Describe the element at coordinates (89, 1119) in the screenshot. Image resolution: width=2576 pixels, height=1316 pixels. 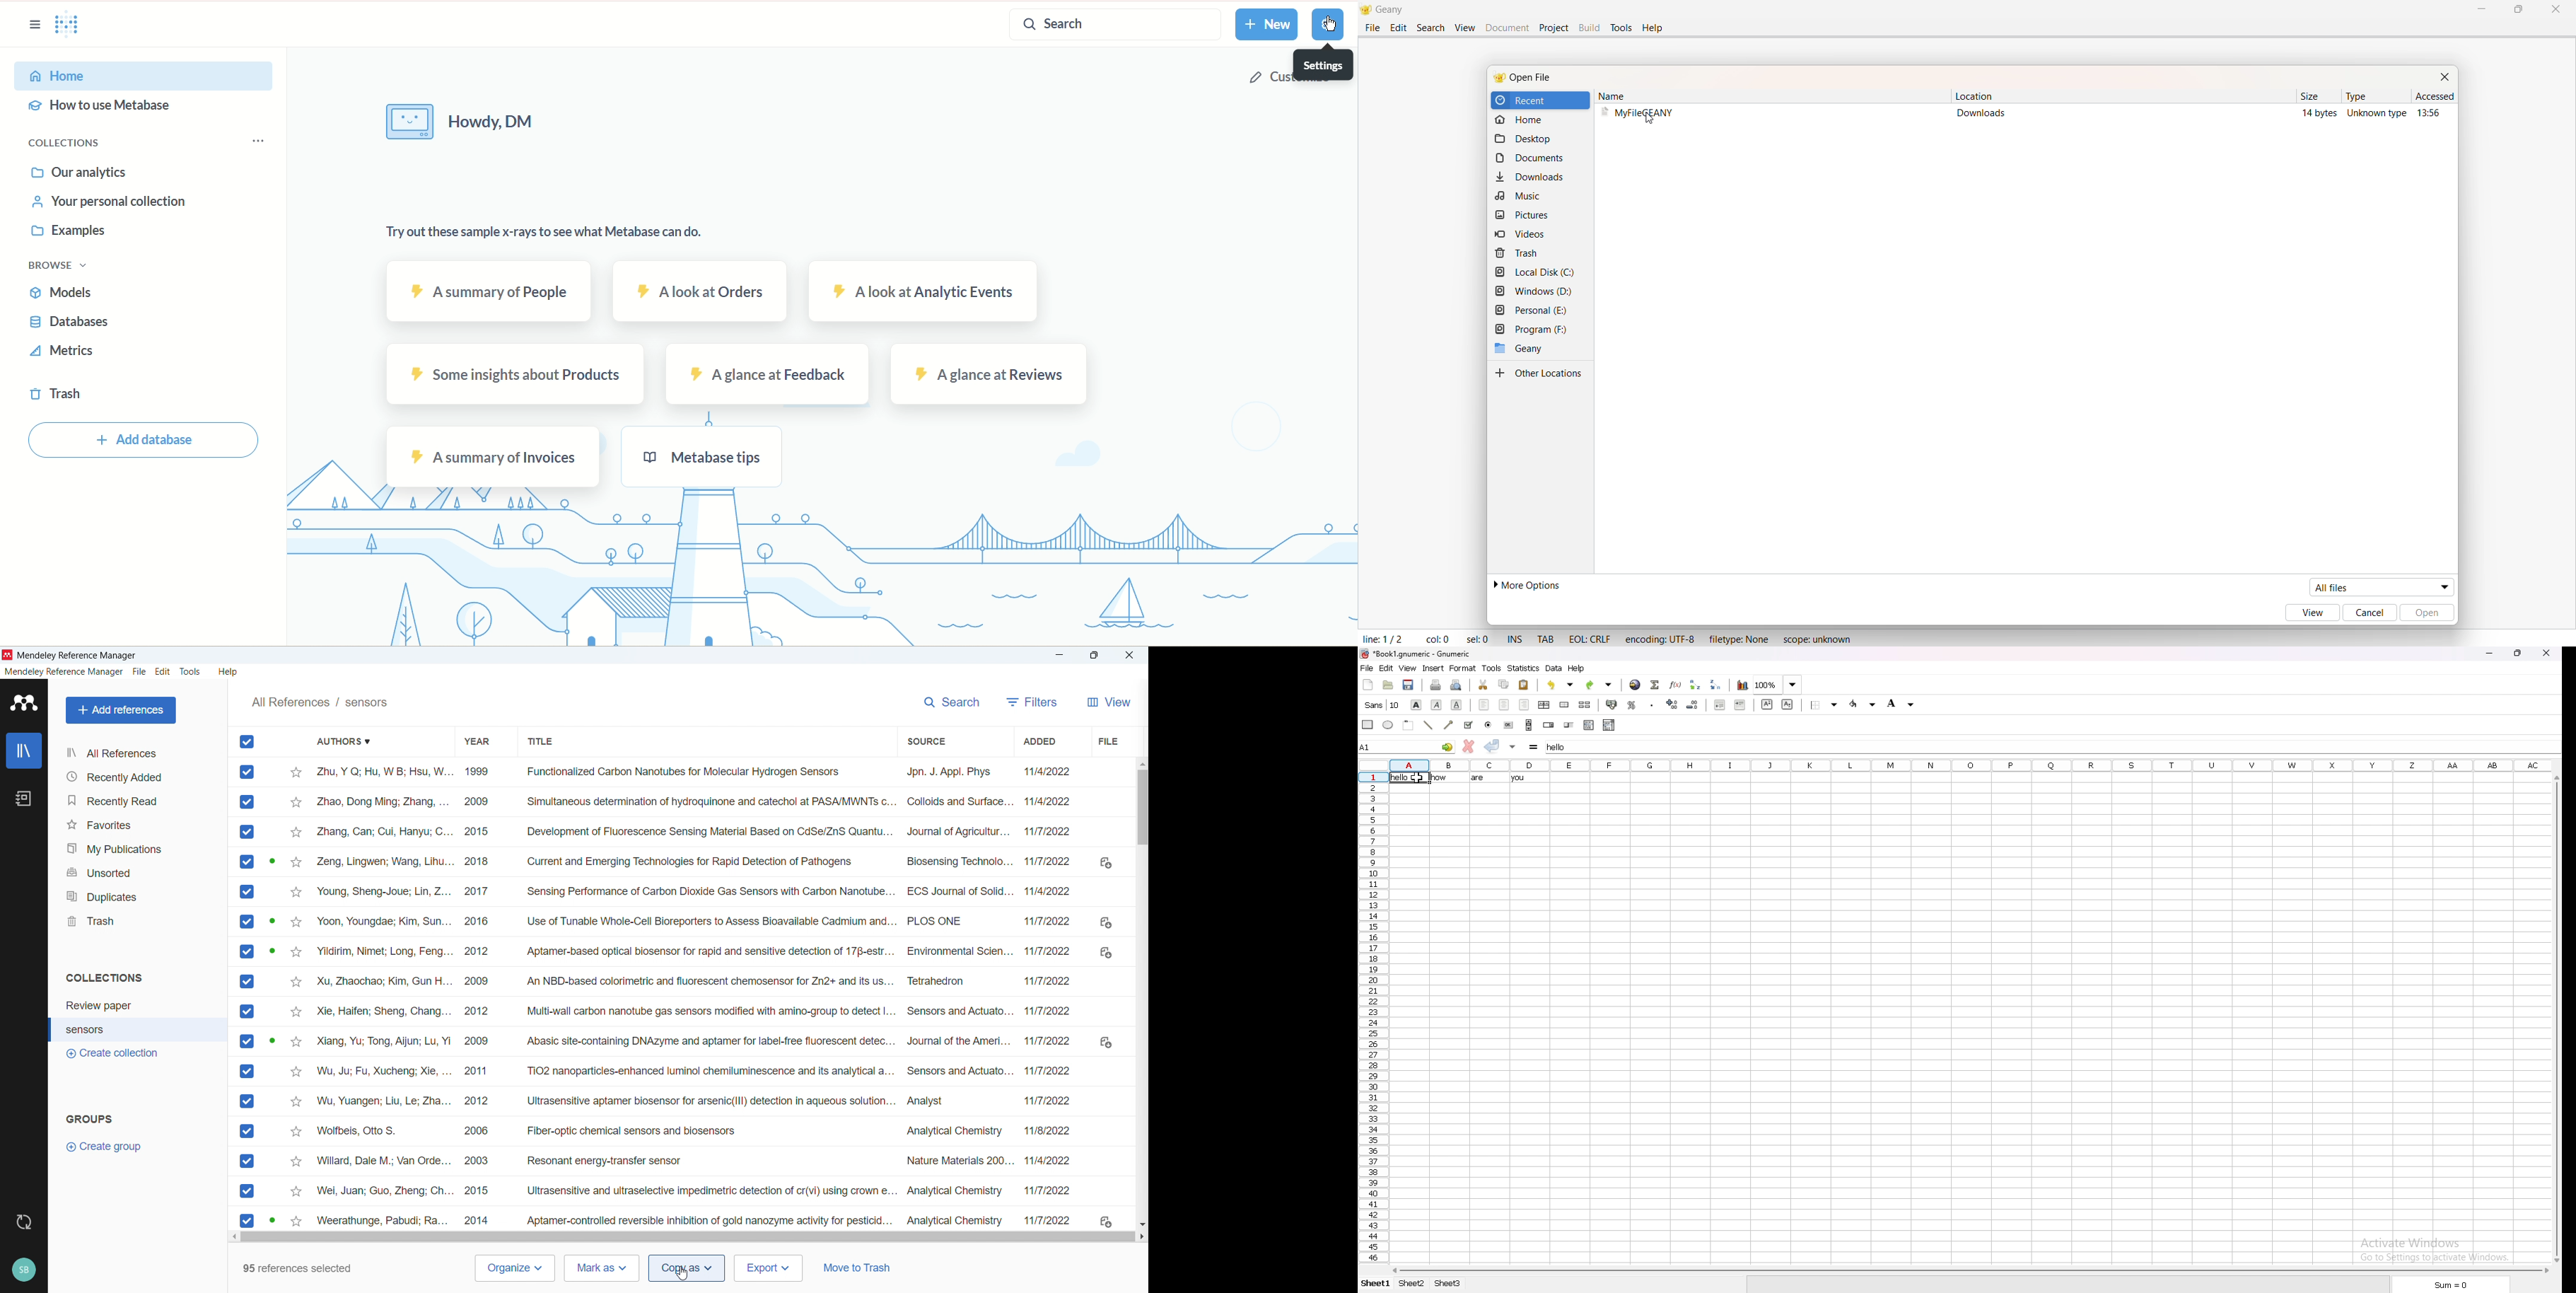
I see `groups` at that location.